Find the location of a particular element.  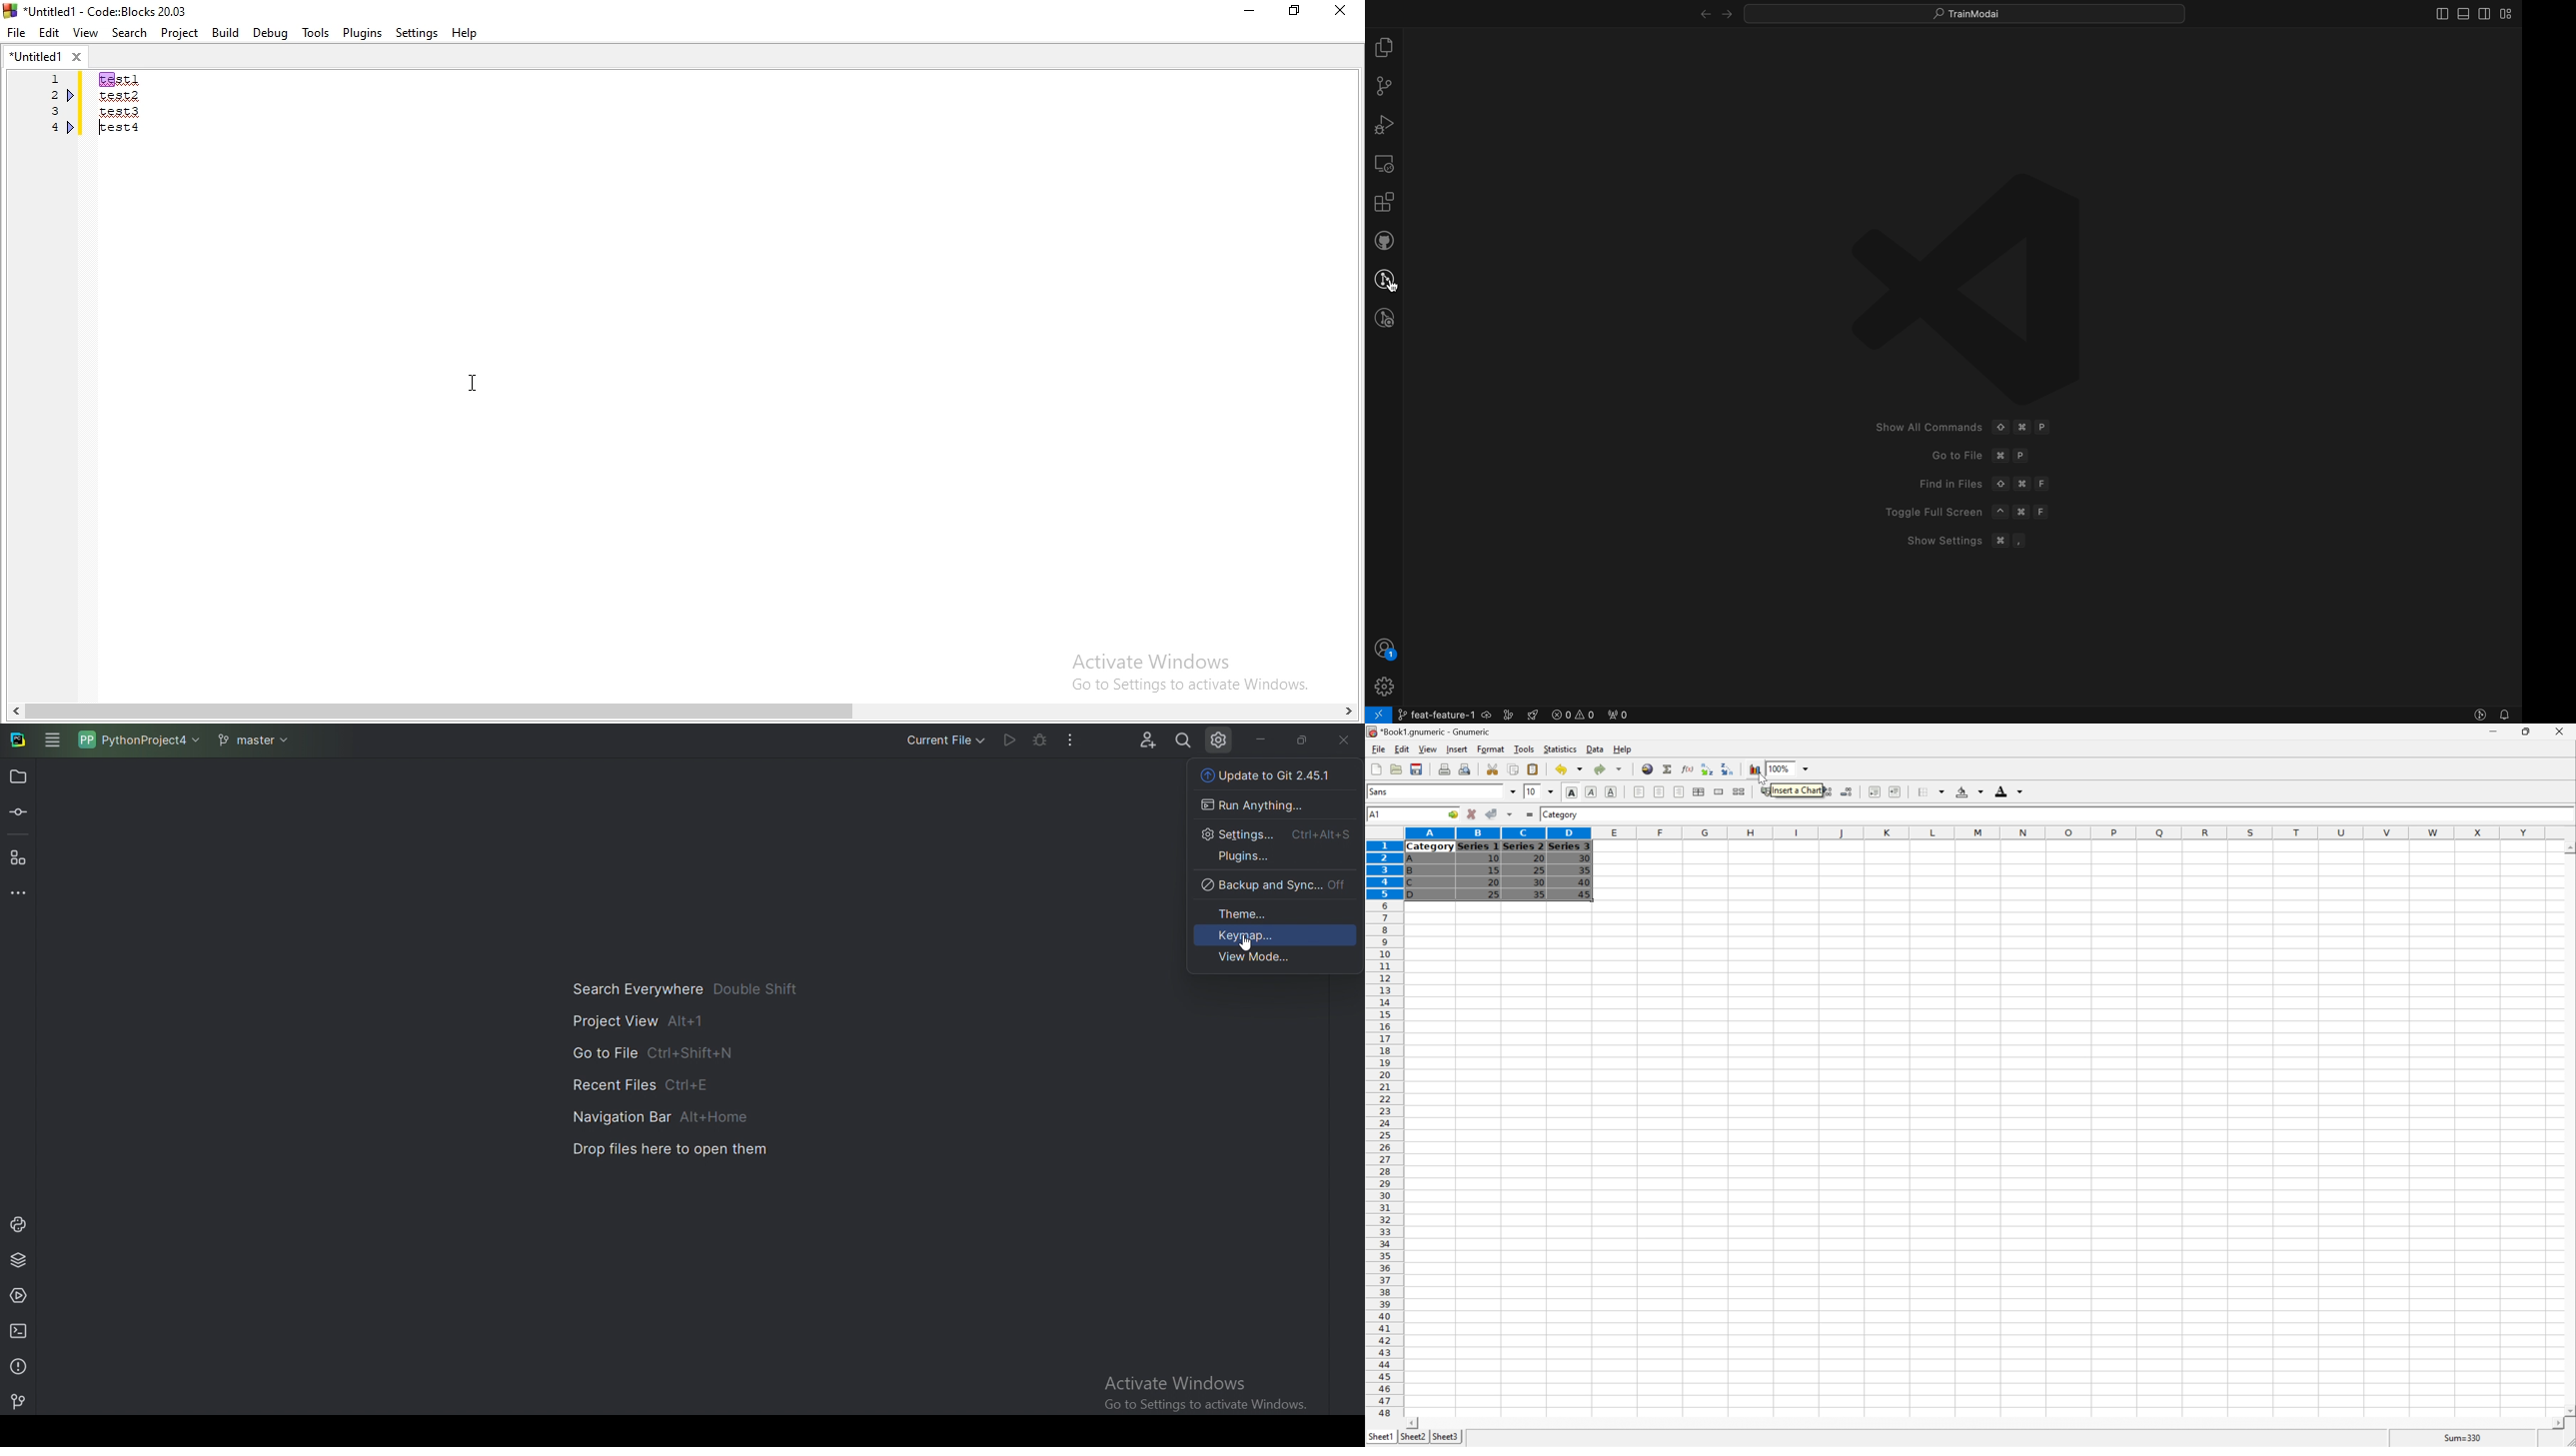

Insert a chart is located at coordinates (1755, 769).